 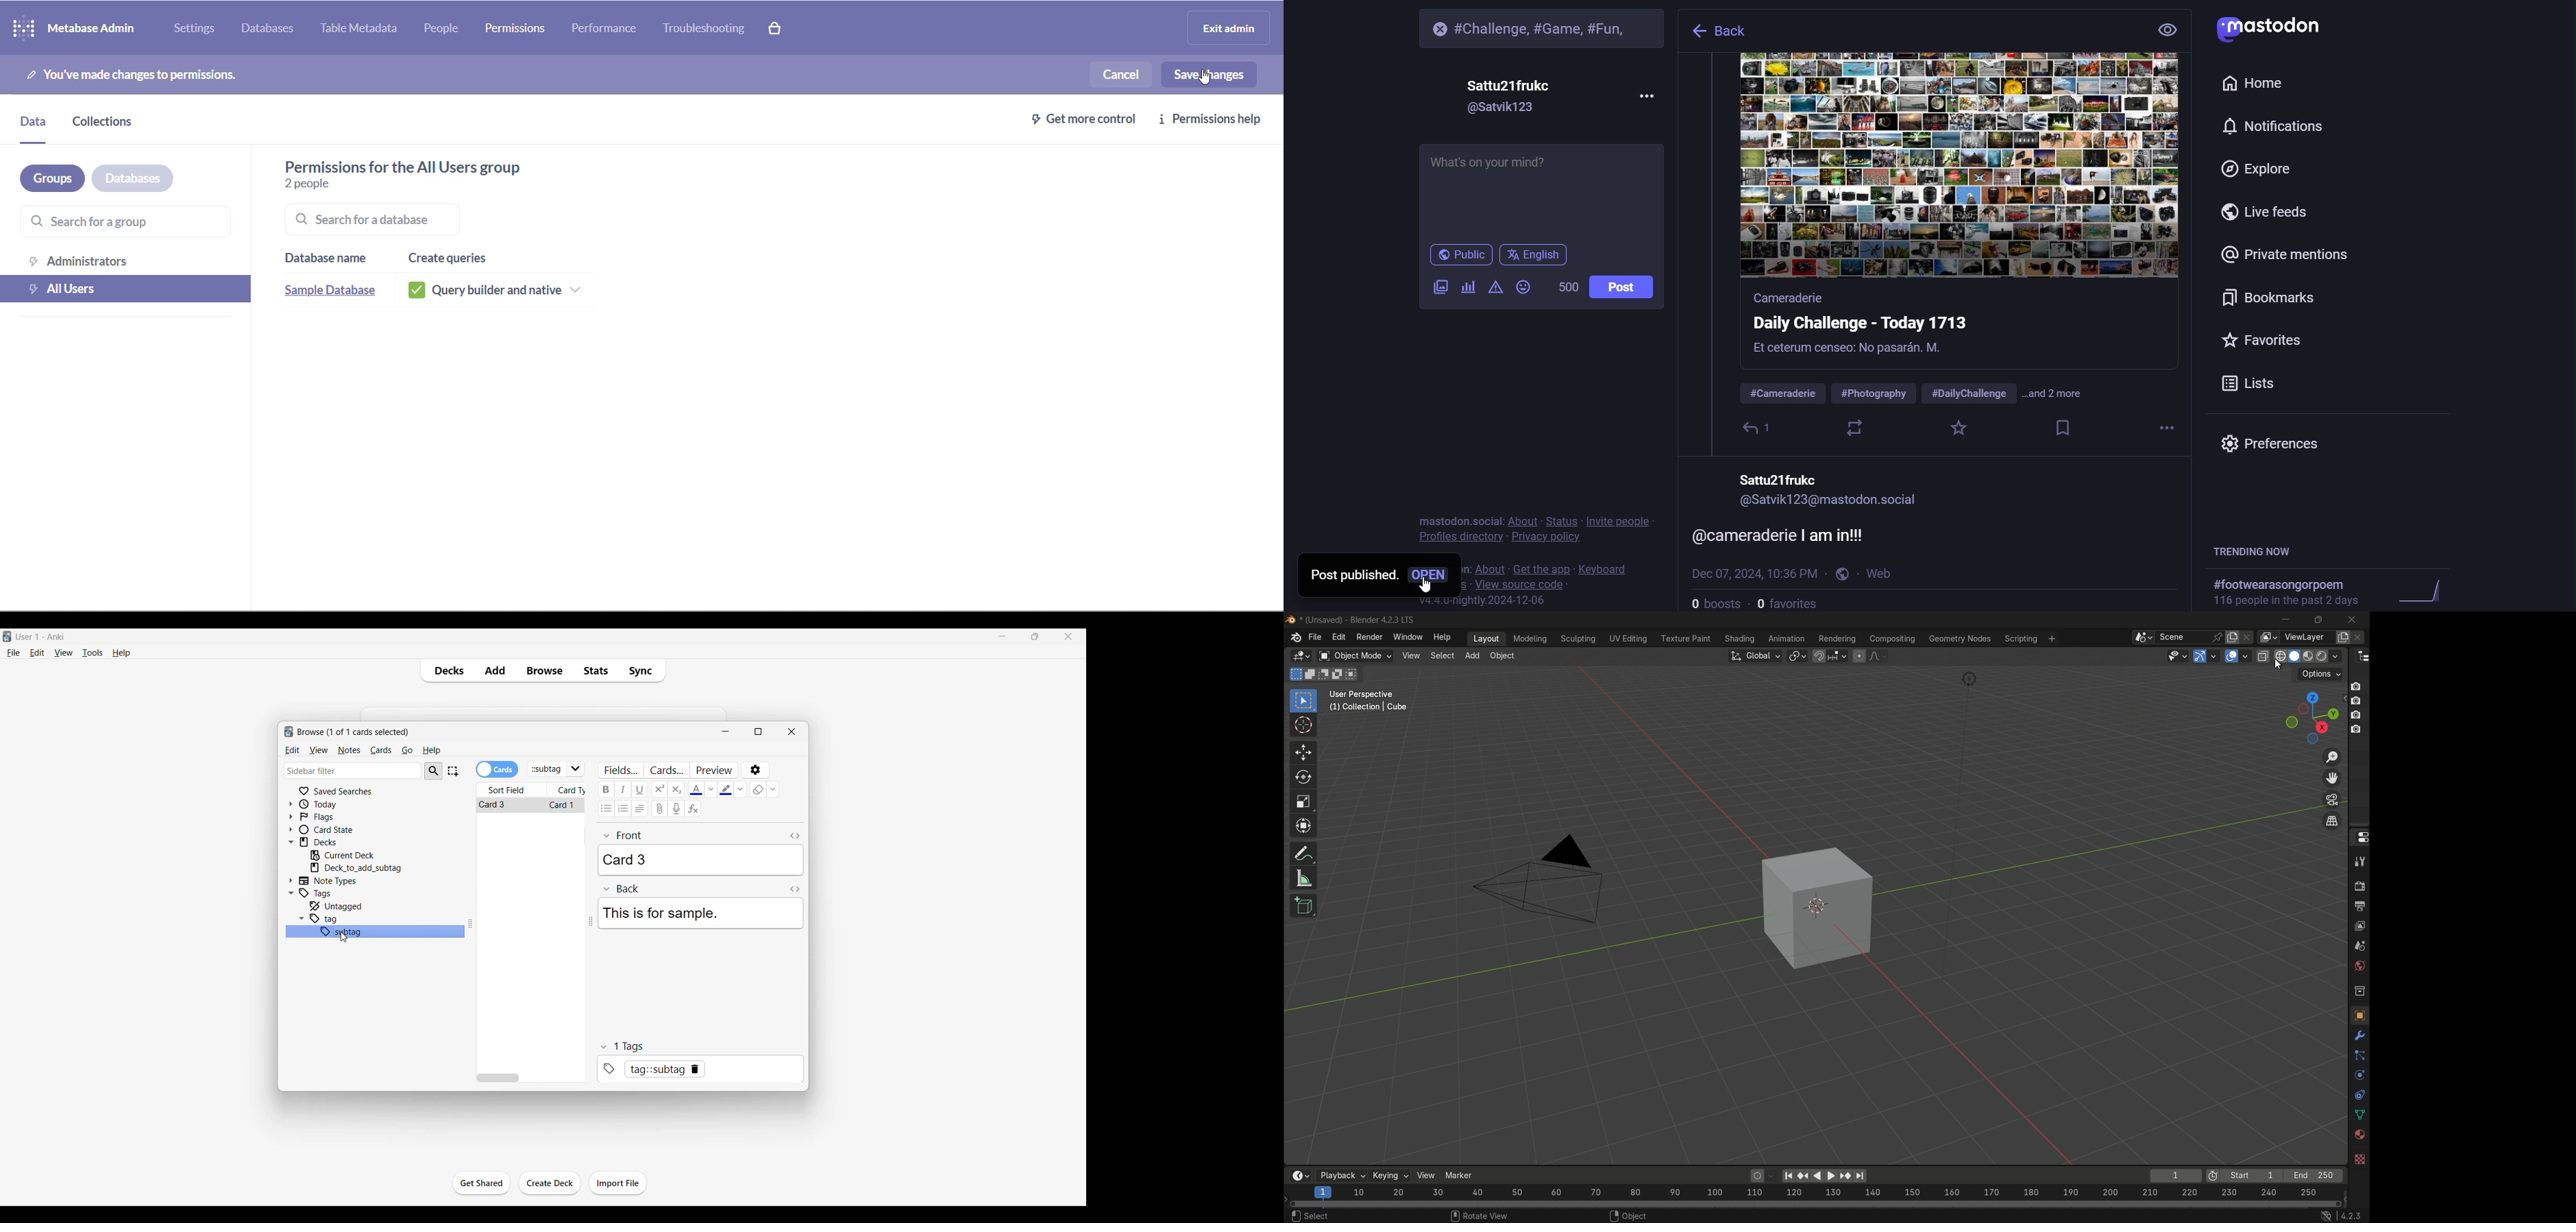 What do you see at coordinates (1549, 25) in the screenshot?
I see `#Challenge, #Game, #Fun,` at bounding box center [1549, 25].